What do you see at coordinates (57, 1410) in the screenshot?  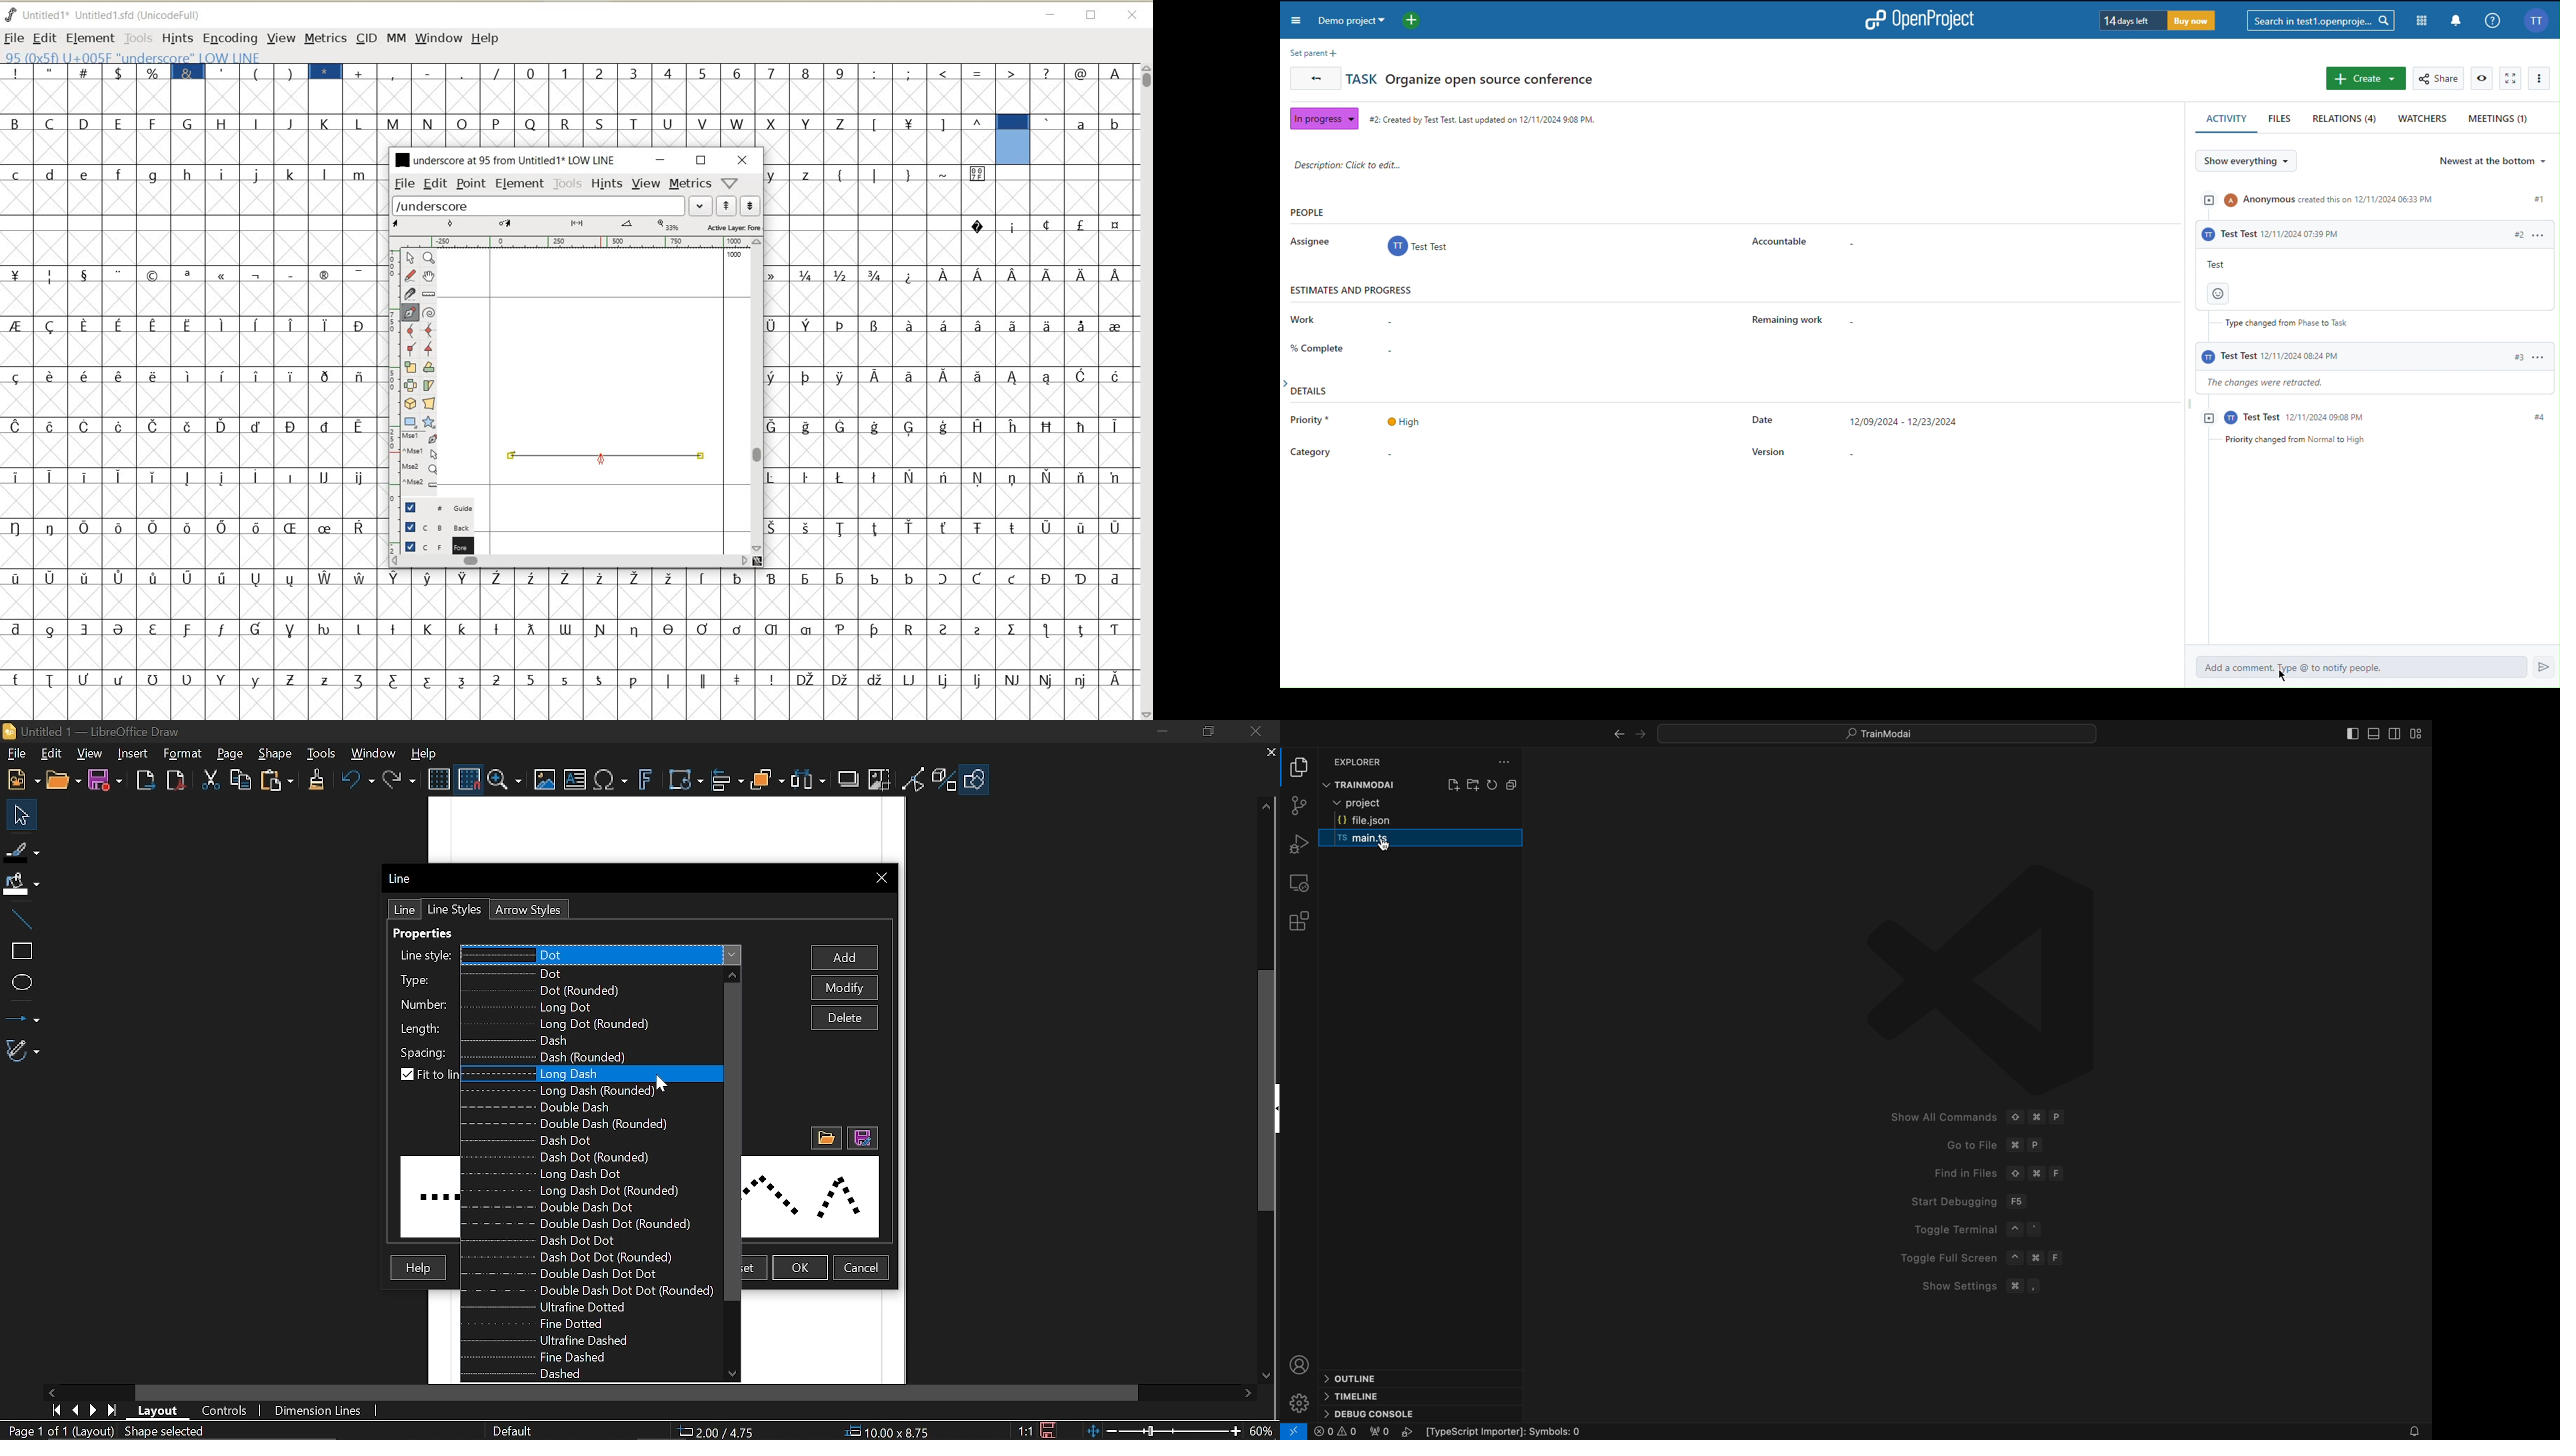 I see `First page` at bounding box center [57, 1410].